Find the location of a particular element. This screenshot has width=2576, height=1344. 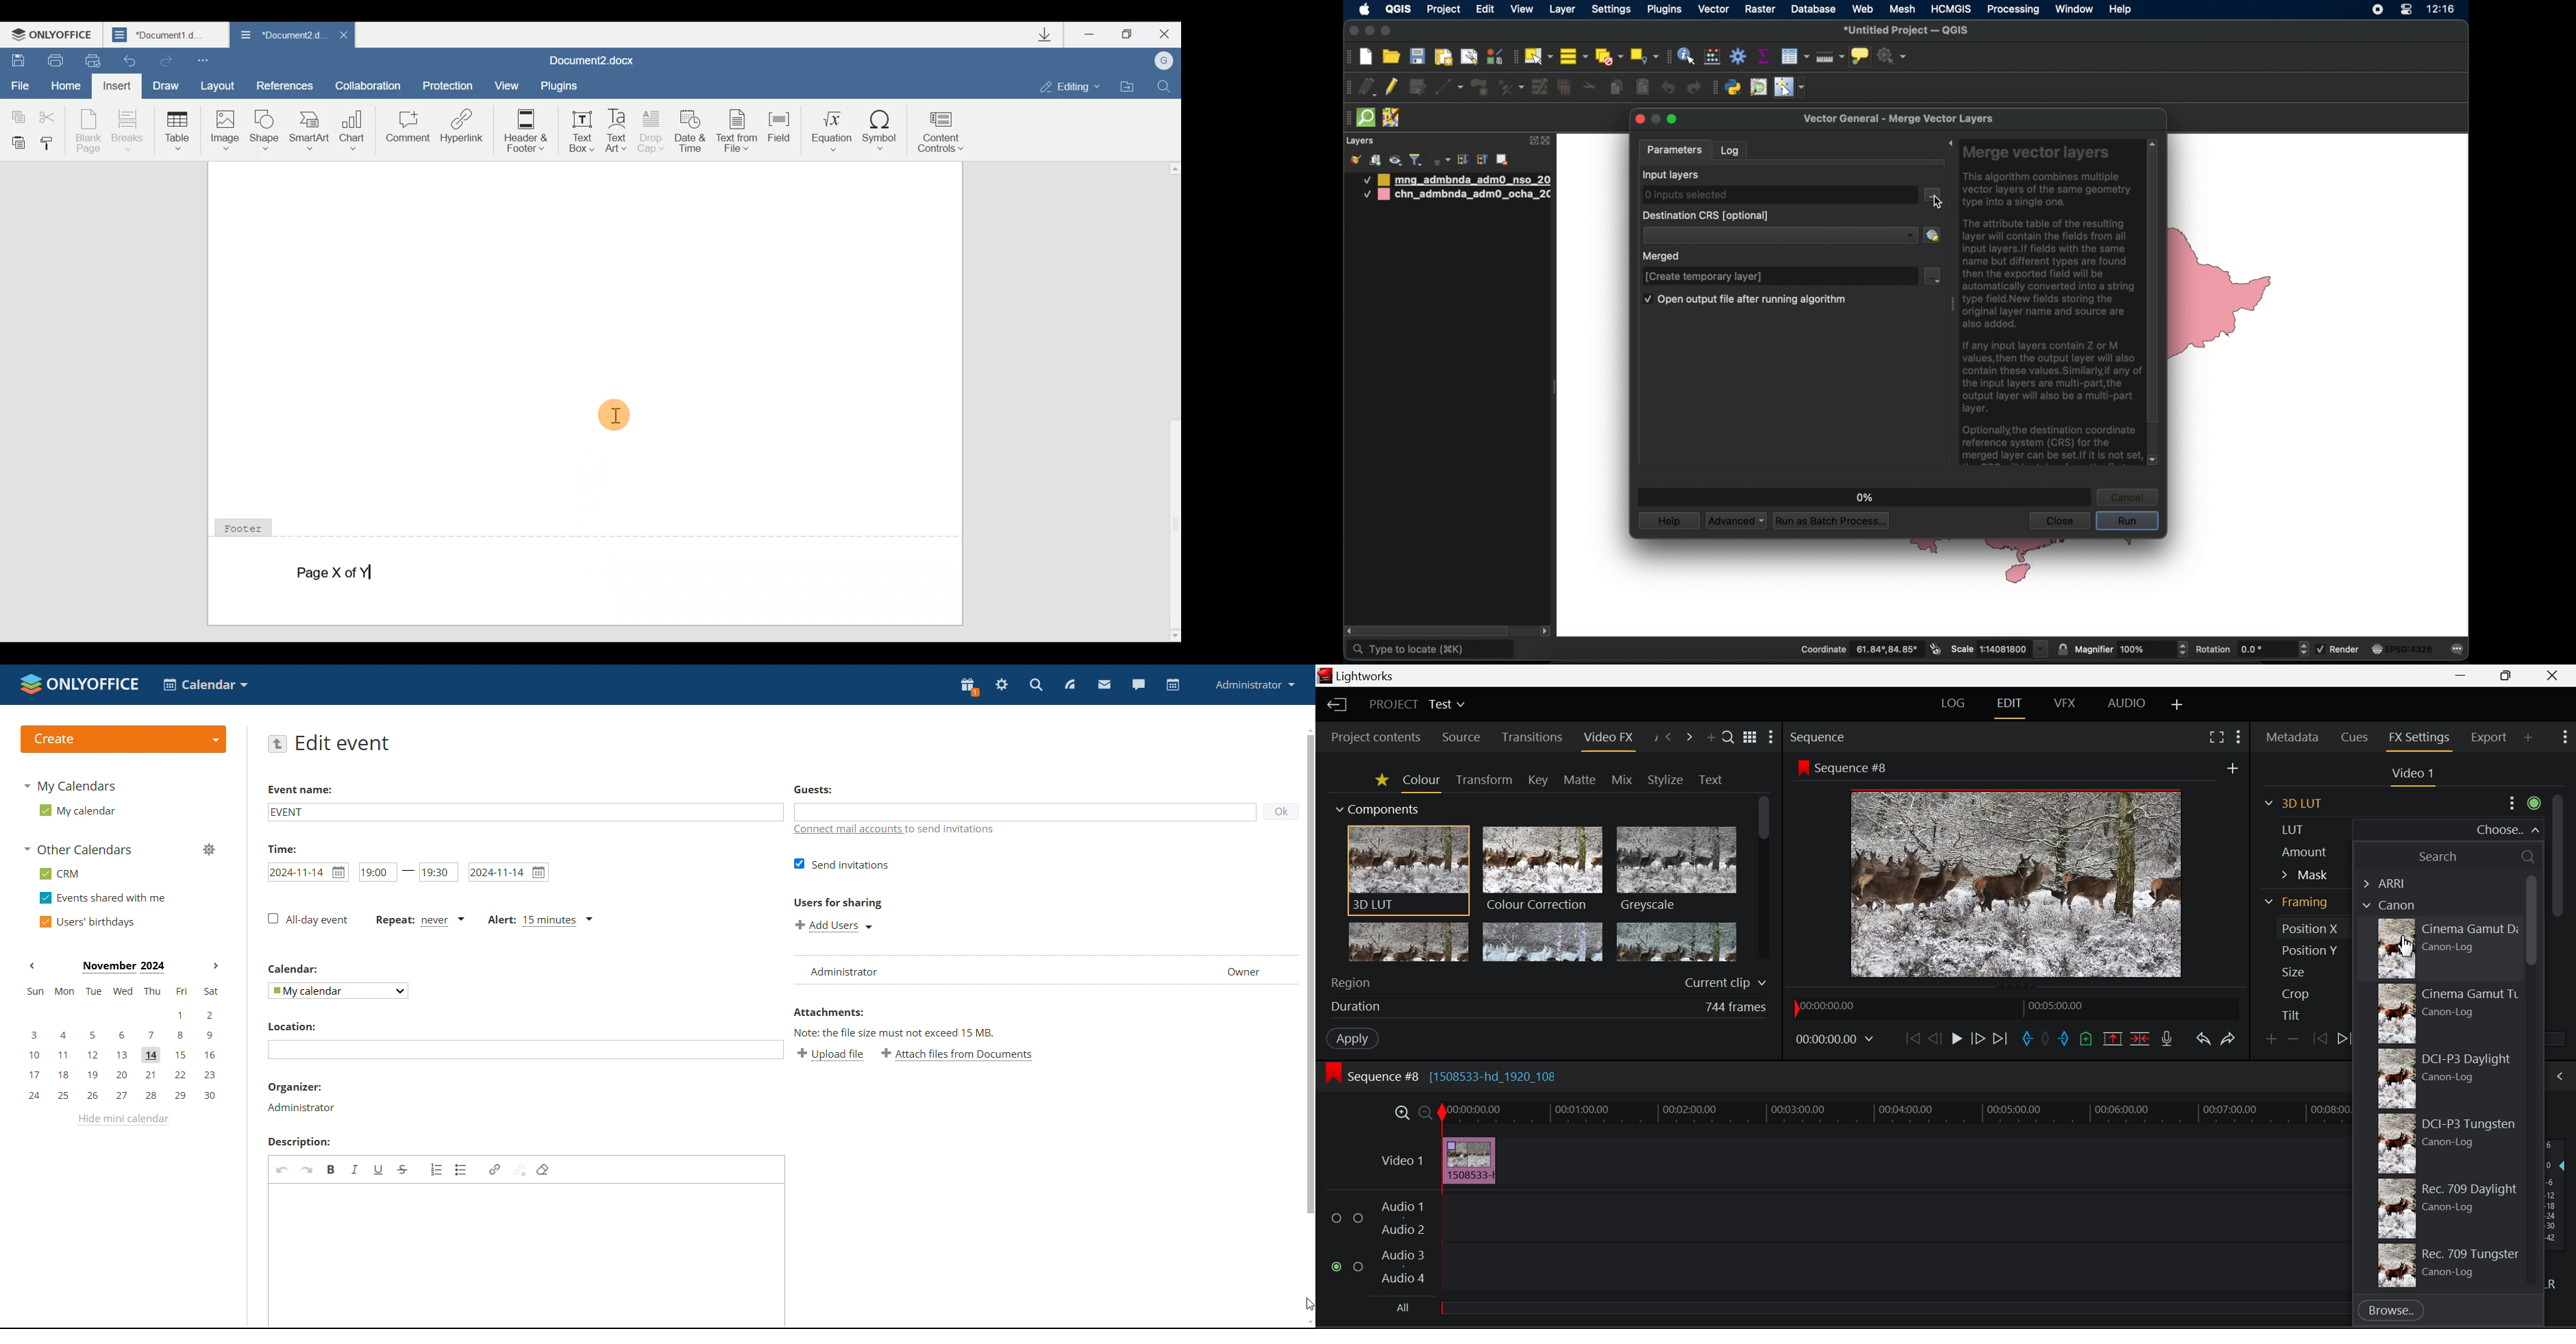

scroll down is located at coordinates (1307, 1322).